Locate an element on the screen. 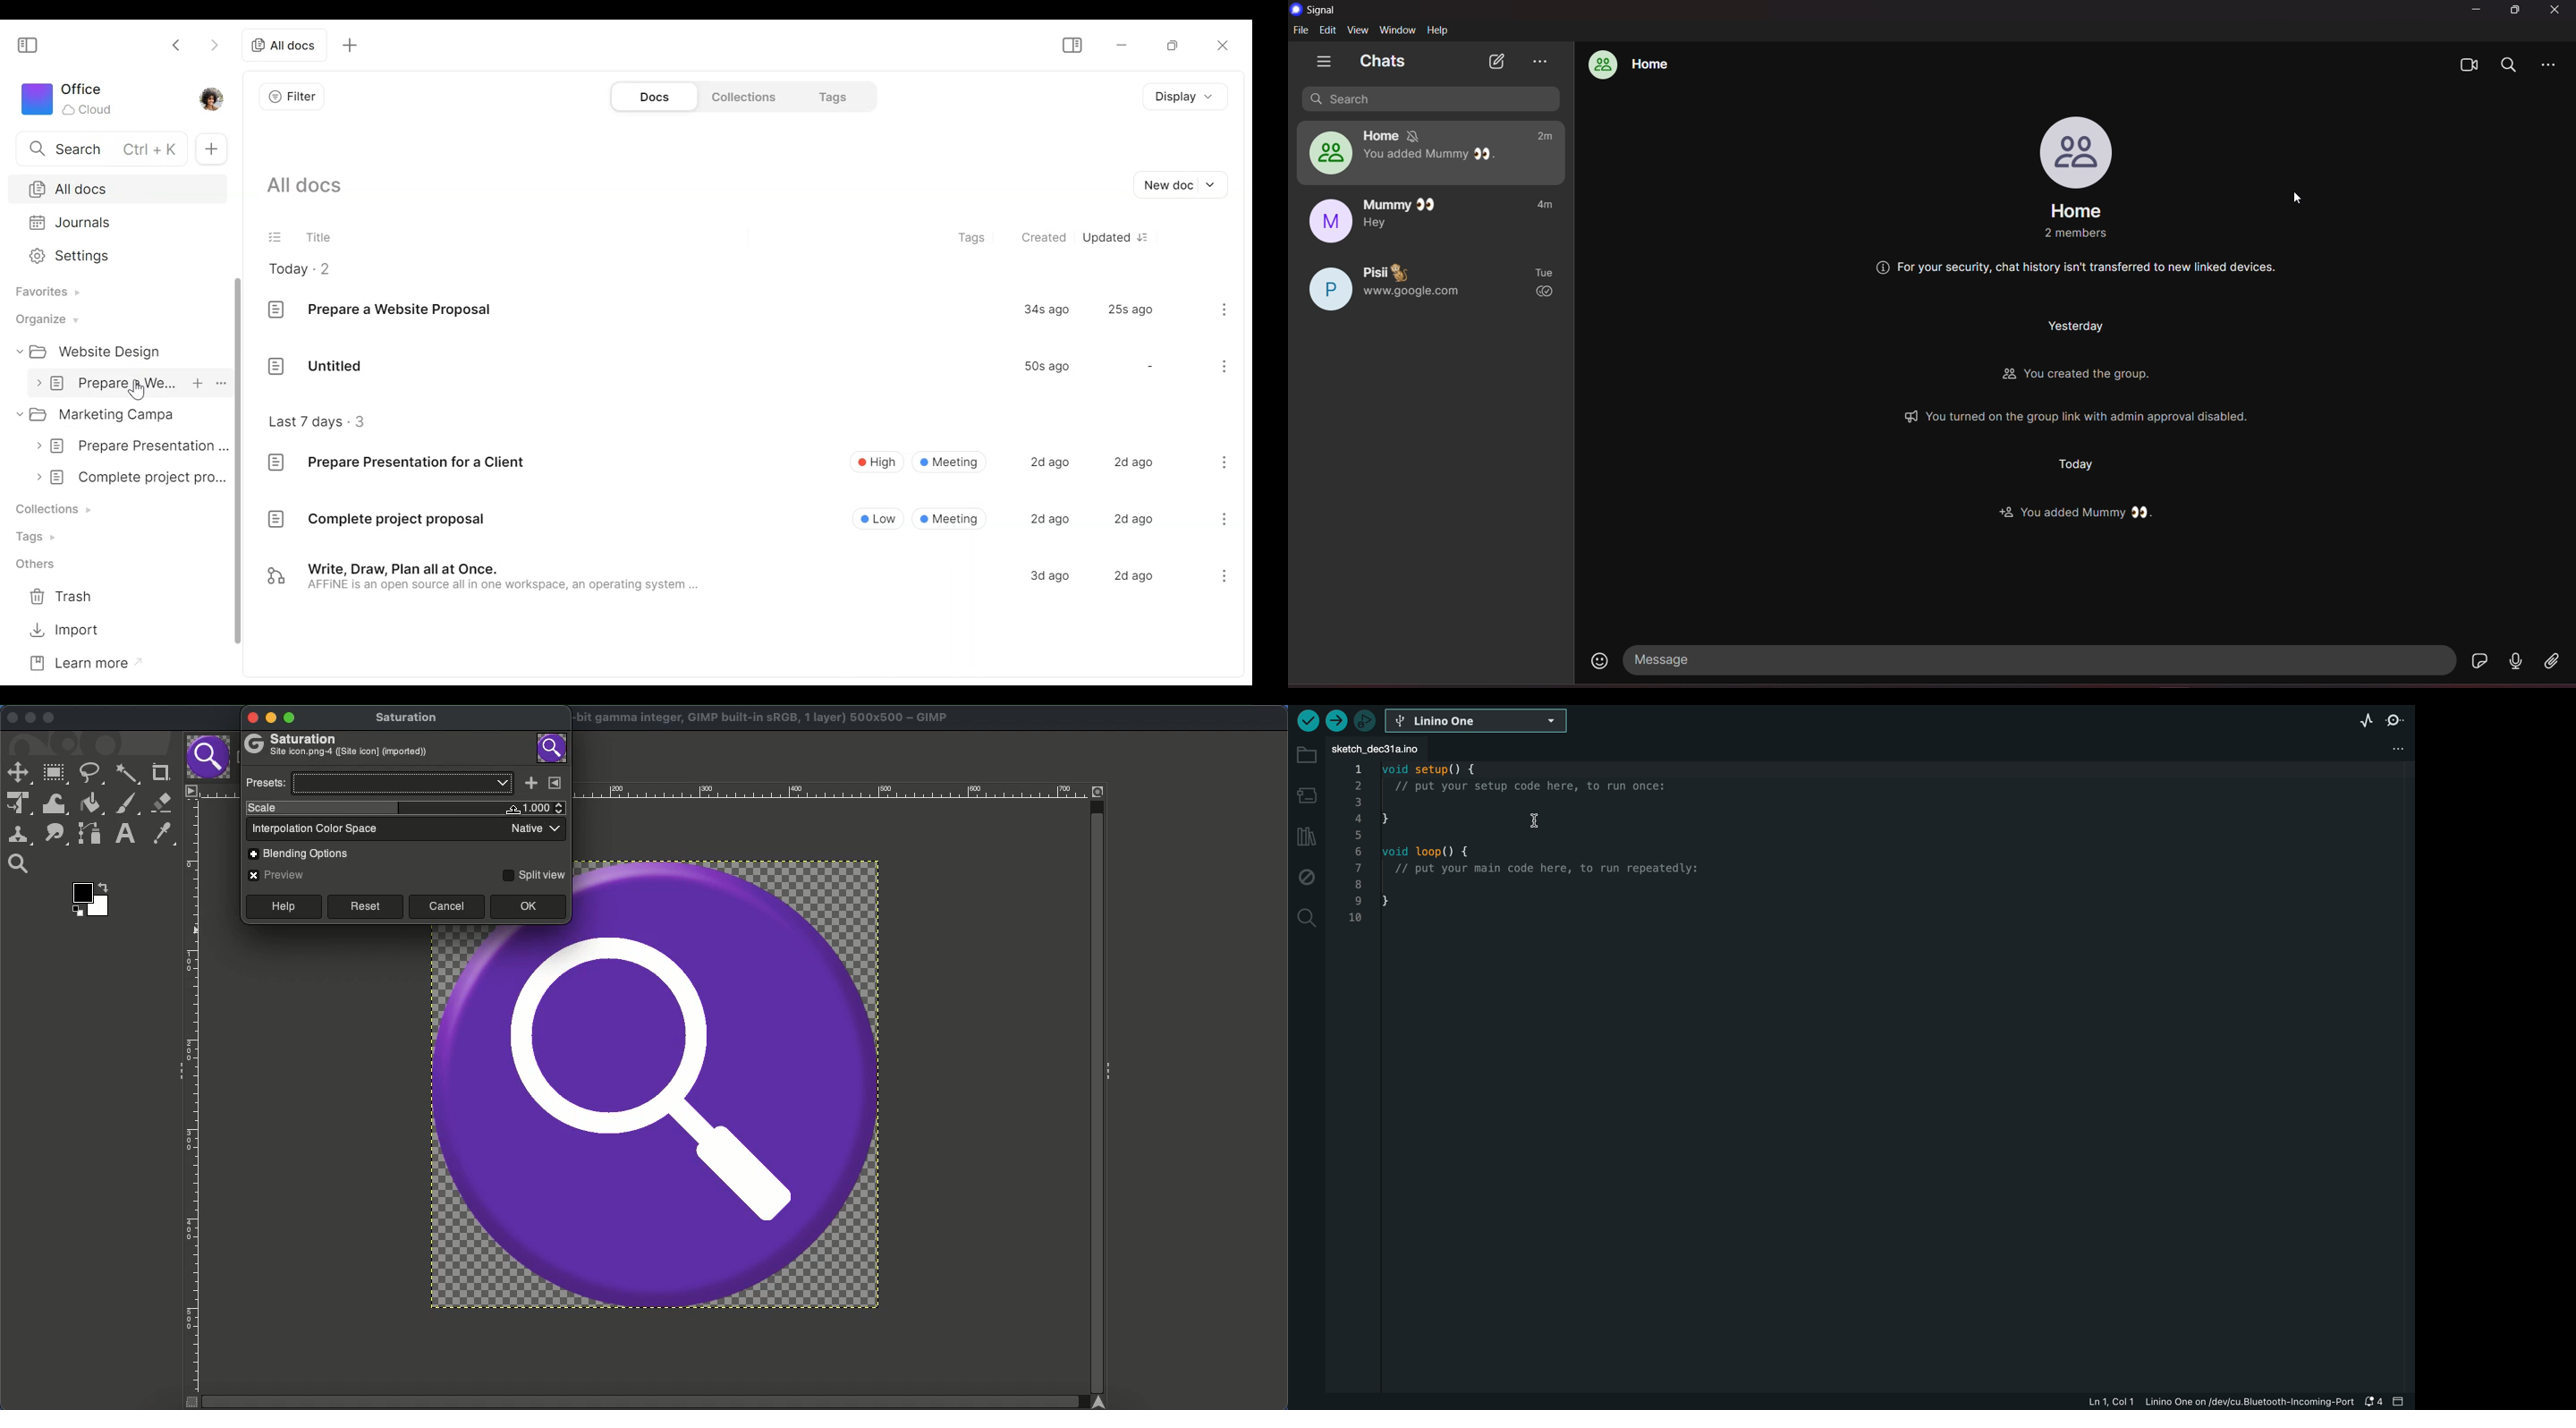 This screenshot has width=2576, height=1428. close is located at coordinates (250, 718).